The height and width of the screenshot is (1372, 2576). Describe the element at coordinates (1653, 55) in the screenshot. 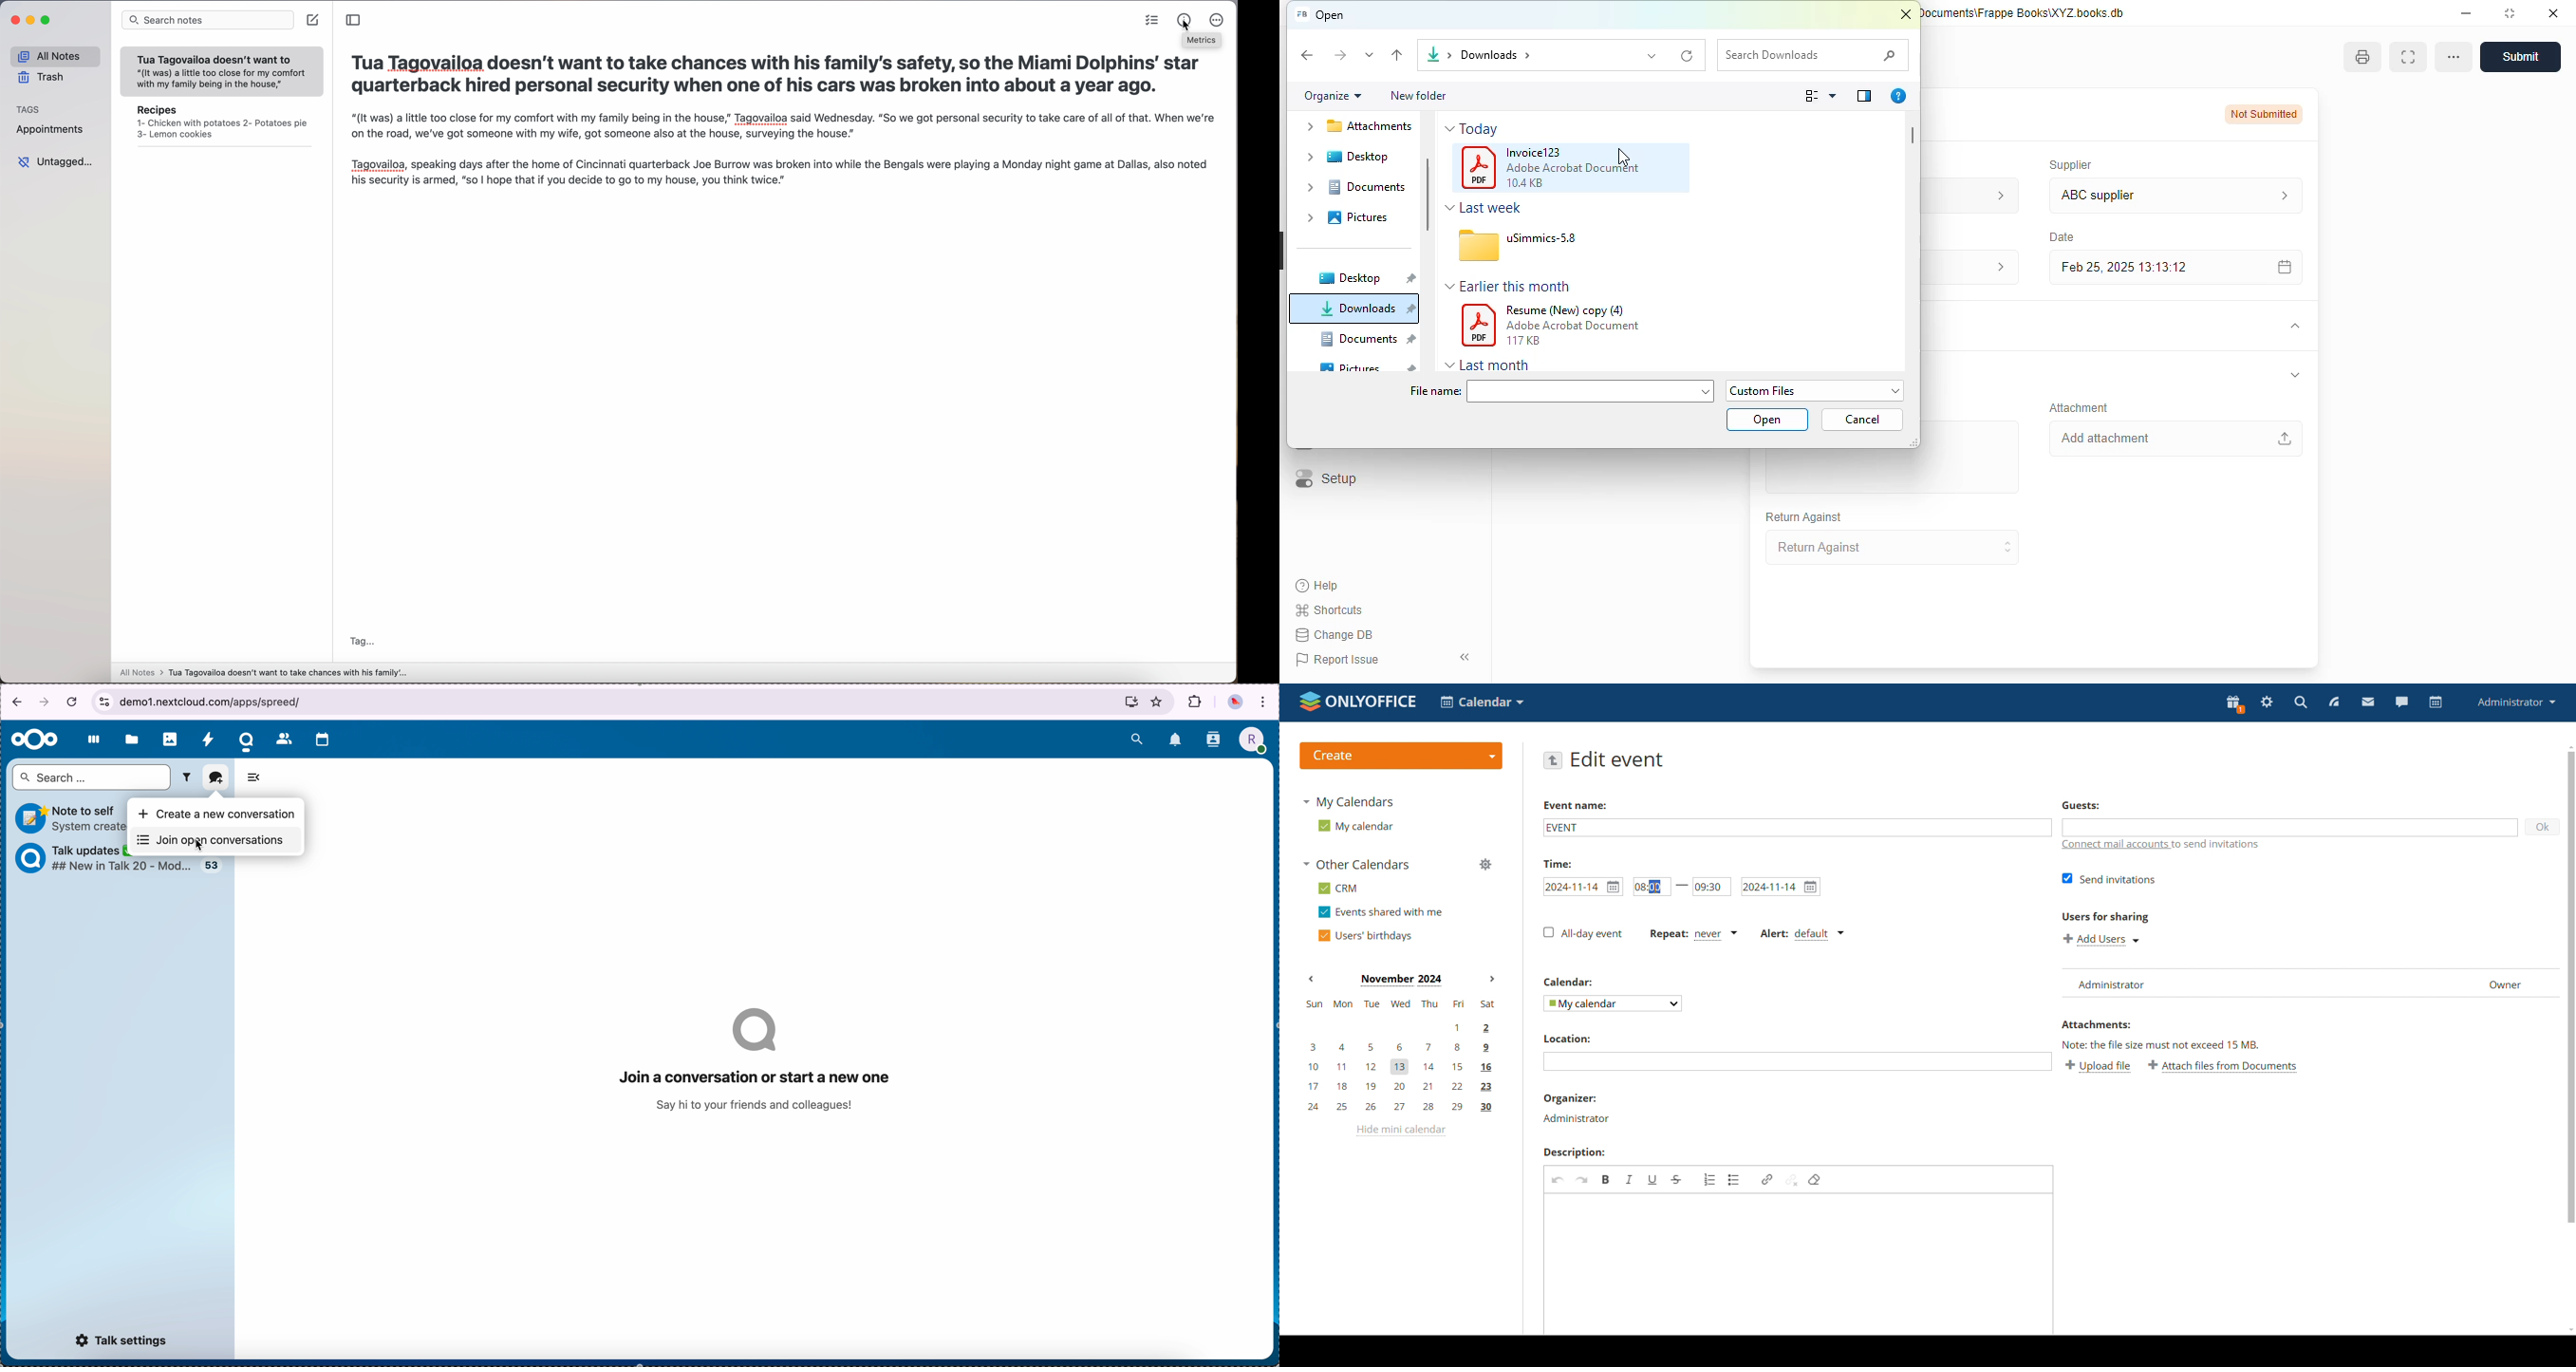

I see `previous locations` at that location.